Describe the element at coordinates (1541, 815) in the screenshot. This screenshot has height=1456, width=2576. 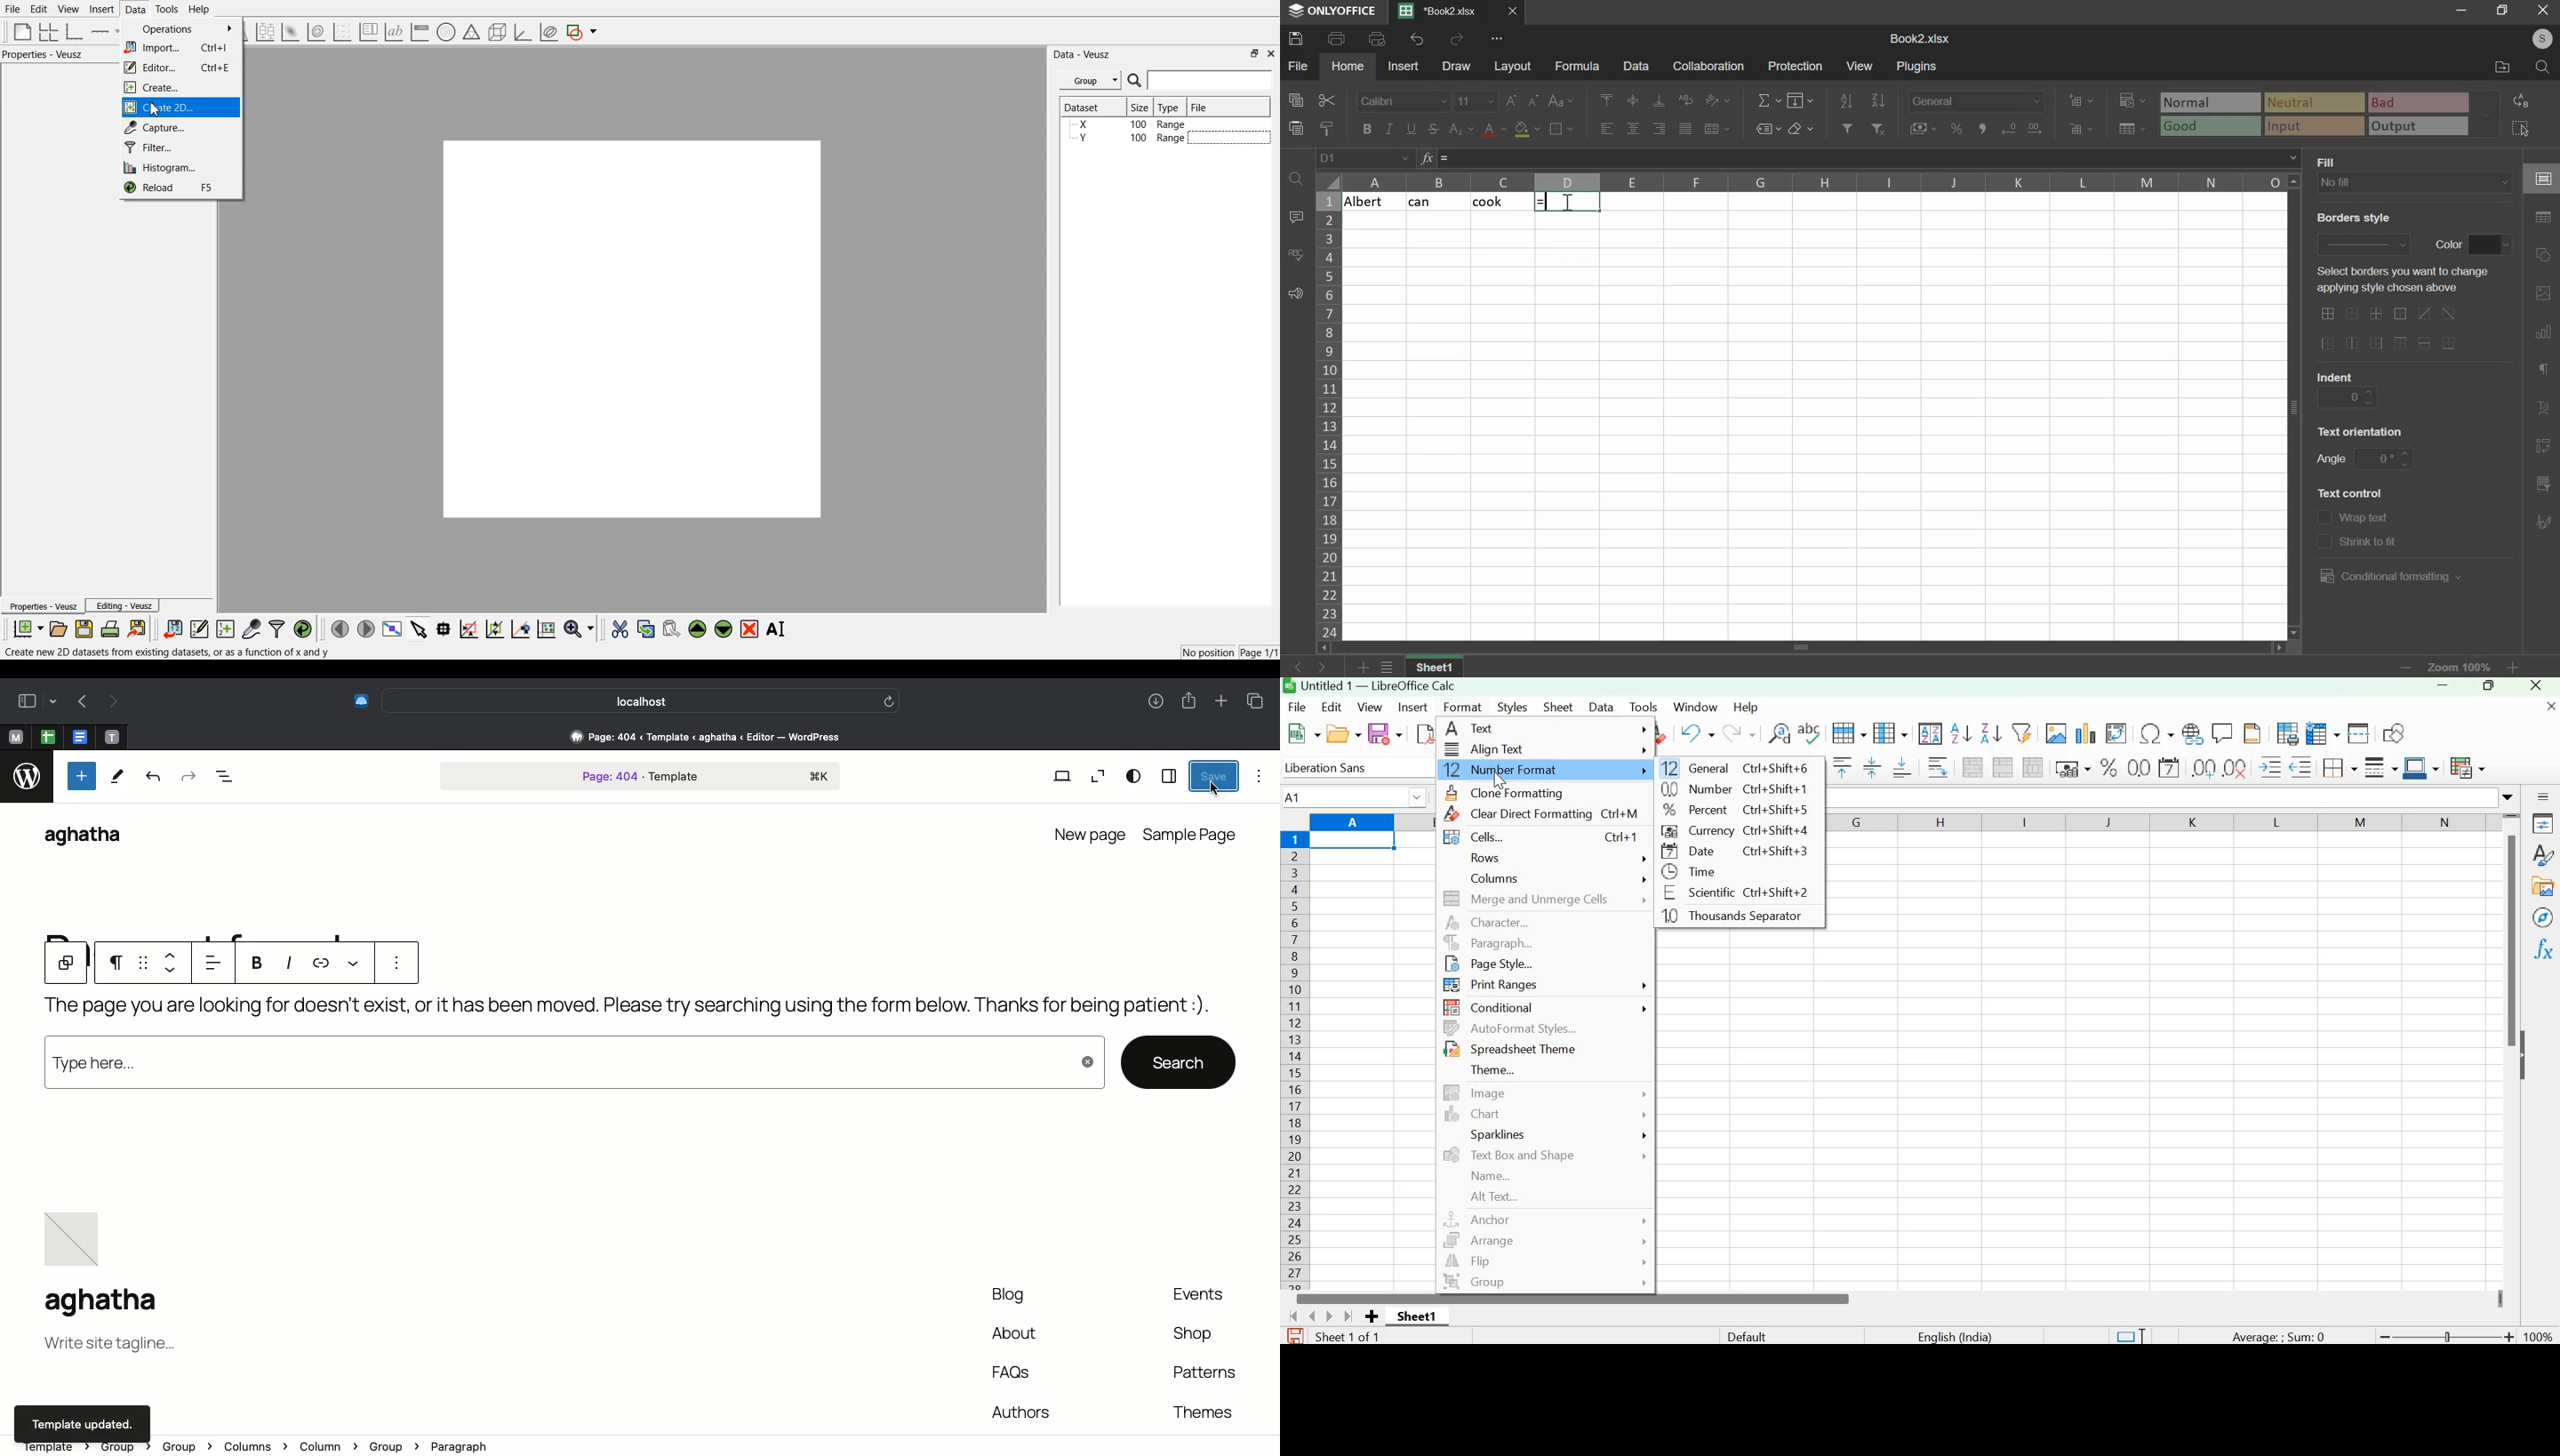
I see `Clear Direct Formatting` at that location.